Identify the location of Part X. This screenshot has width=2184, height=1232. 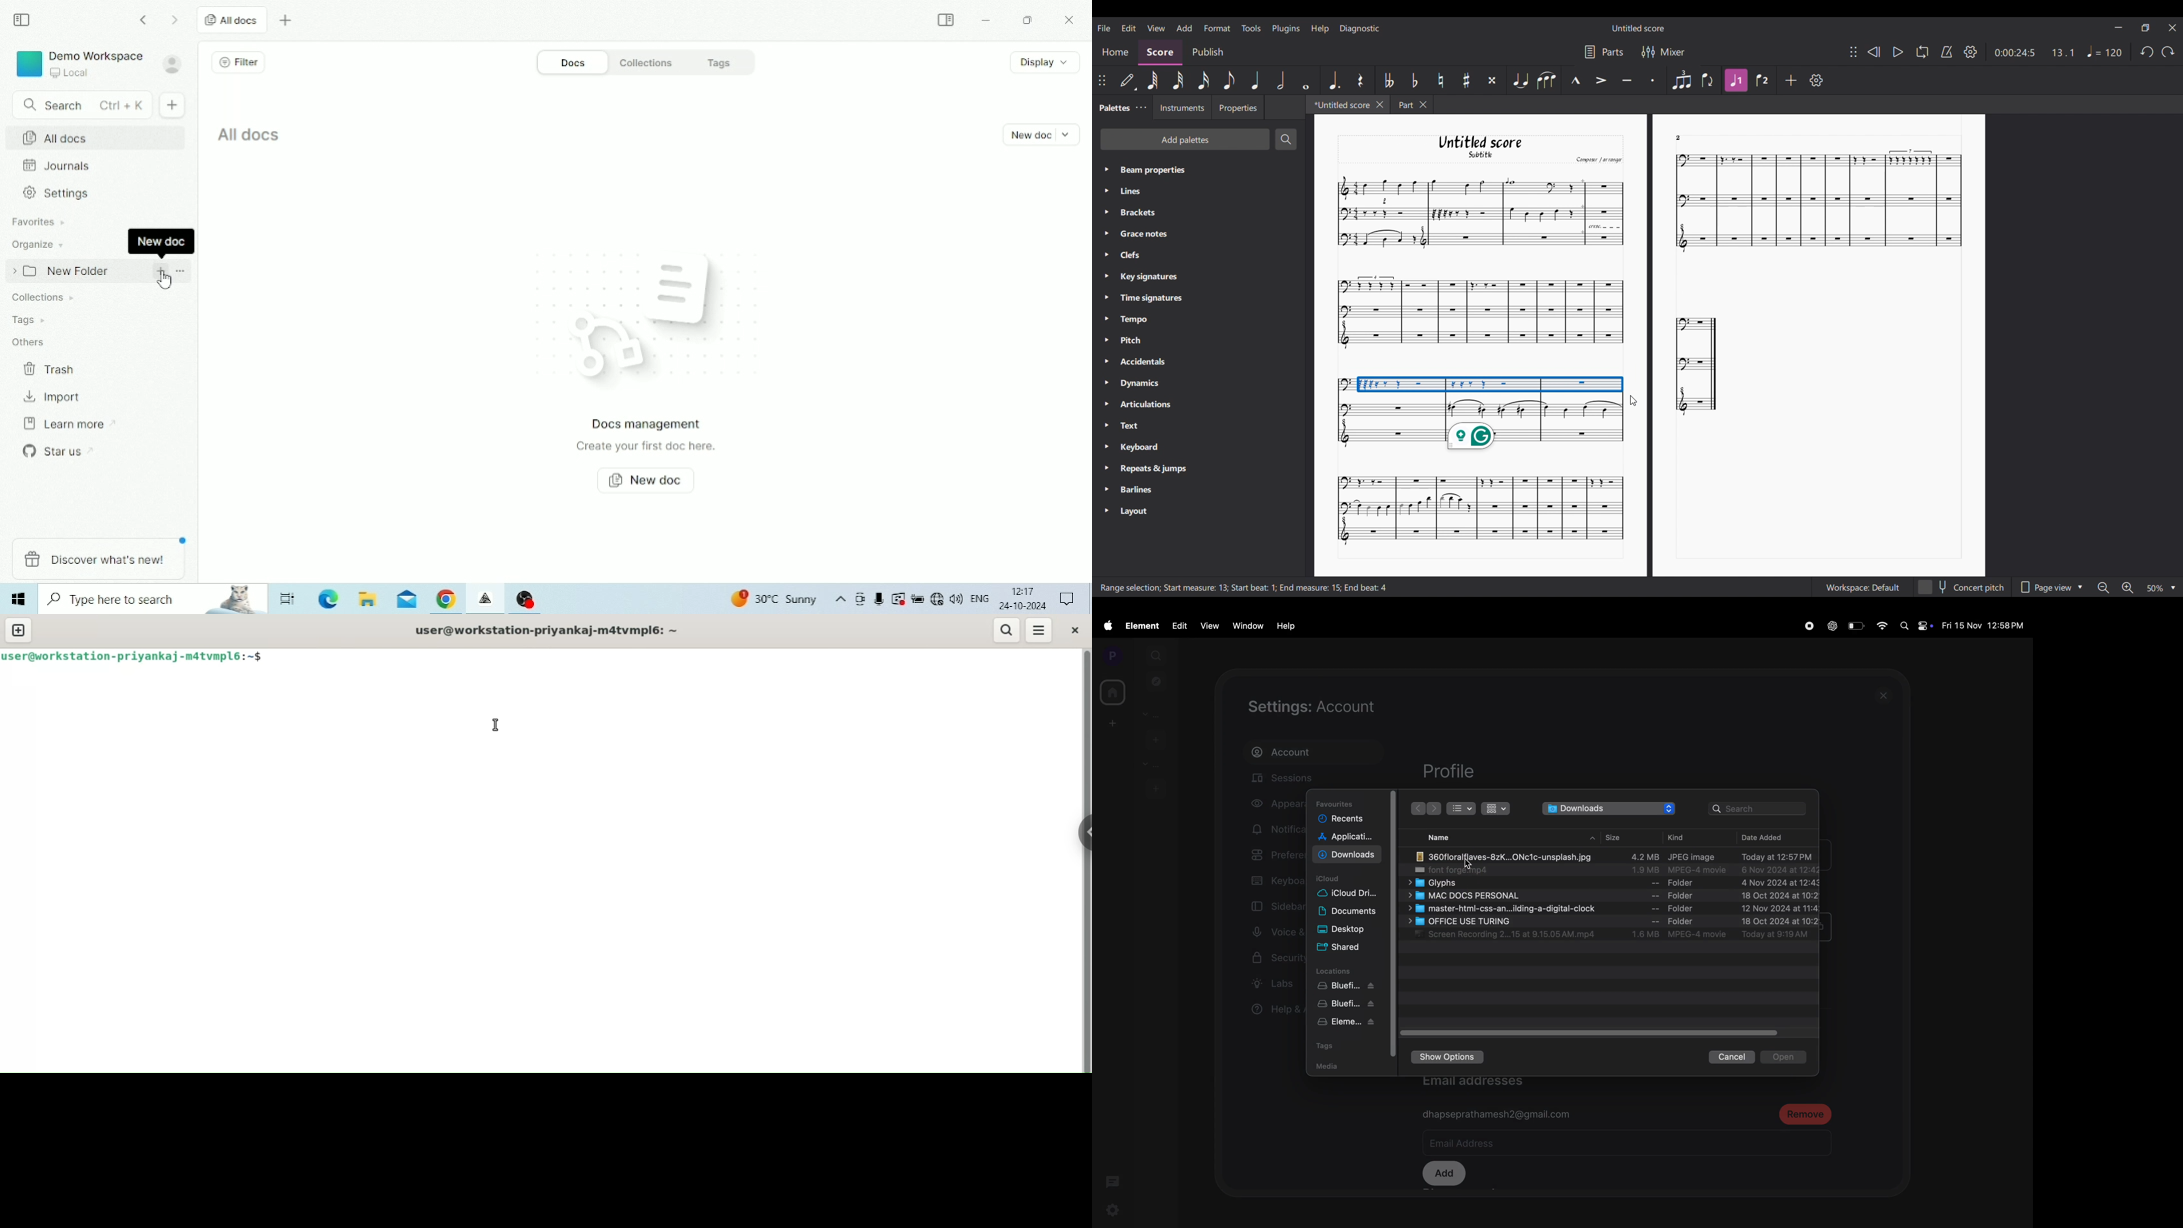
(1412, 105).